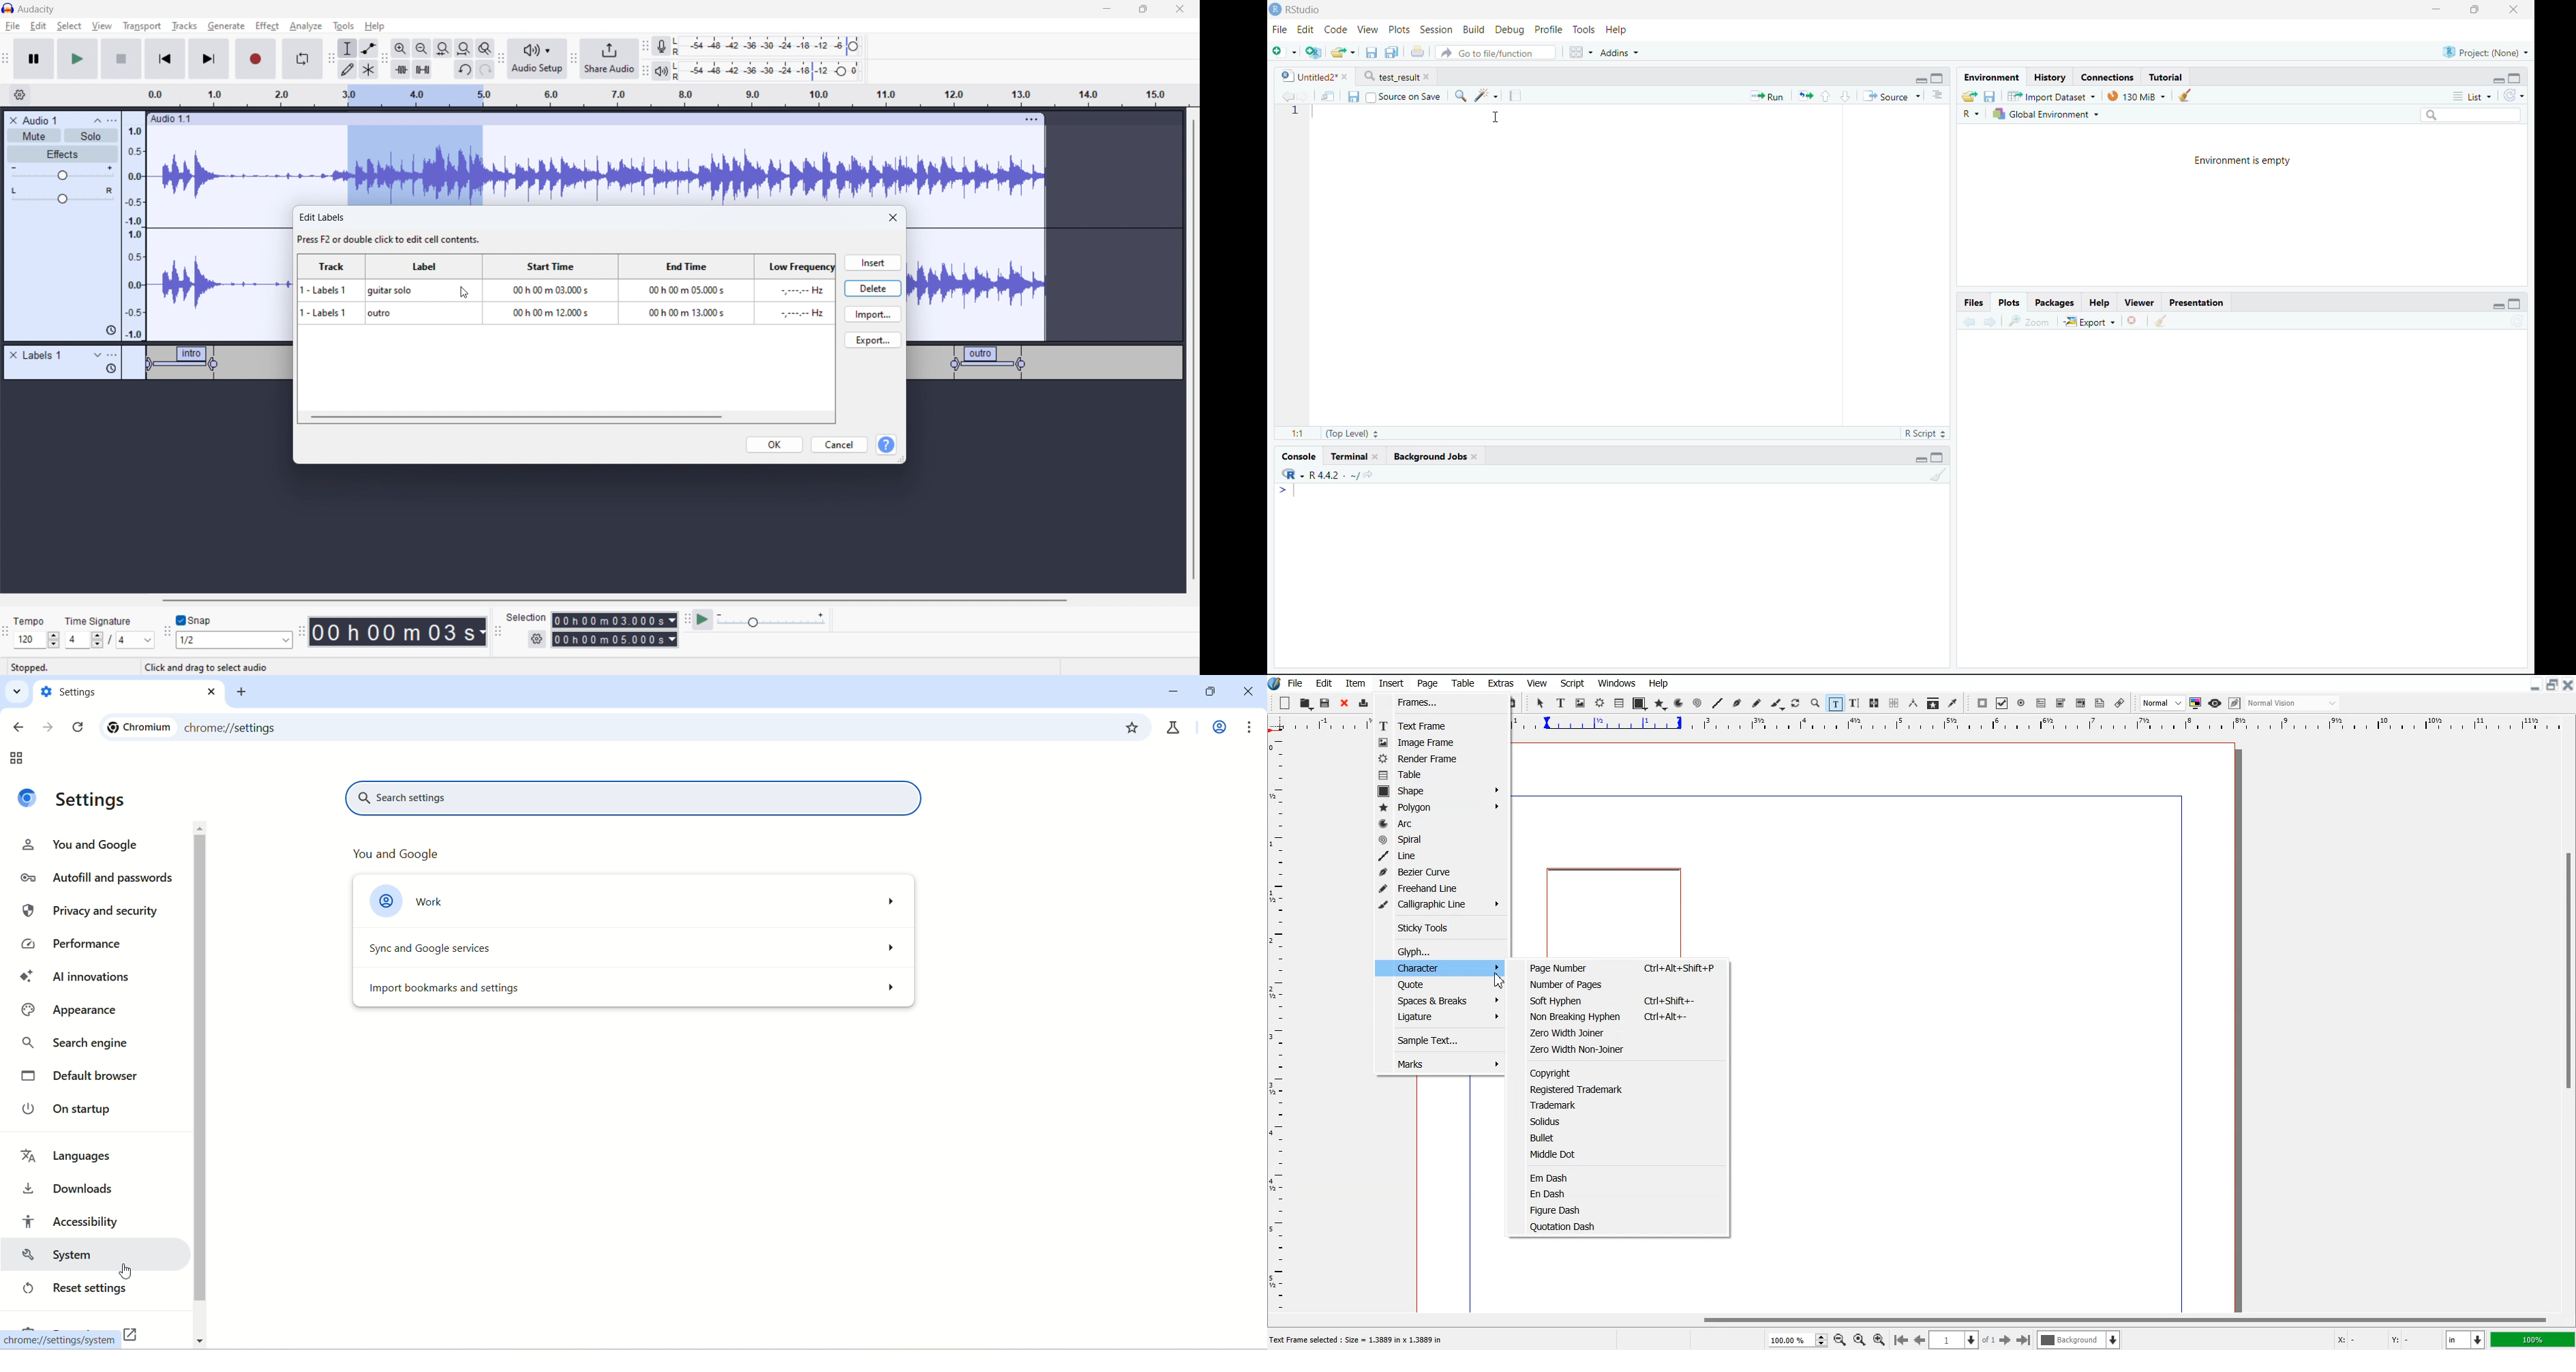  Describe the element at coordinates (212, 692) in the screenshot. I see `close tab` at that location.